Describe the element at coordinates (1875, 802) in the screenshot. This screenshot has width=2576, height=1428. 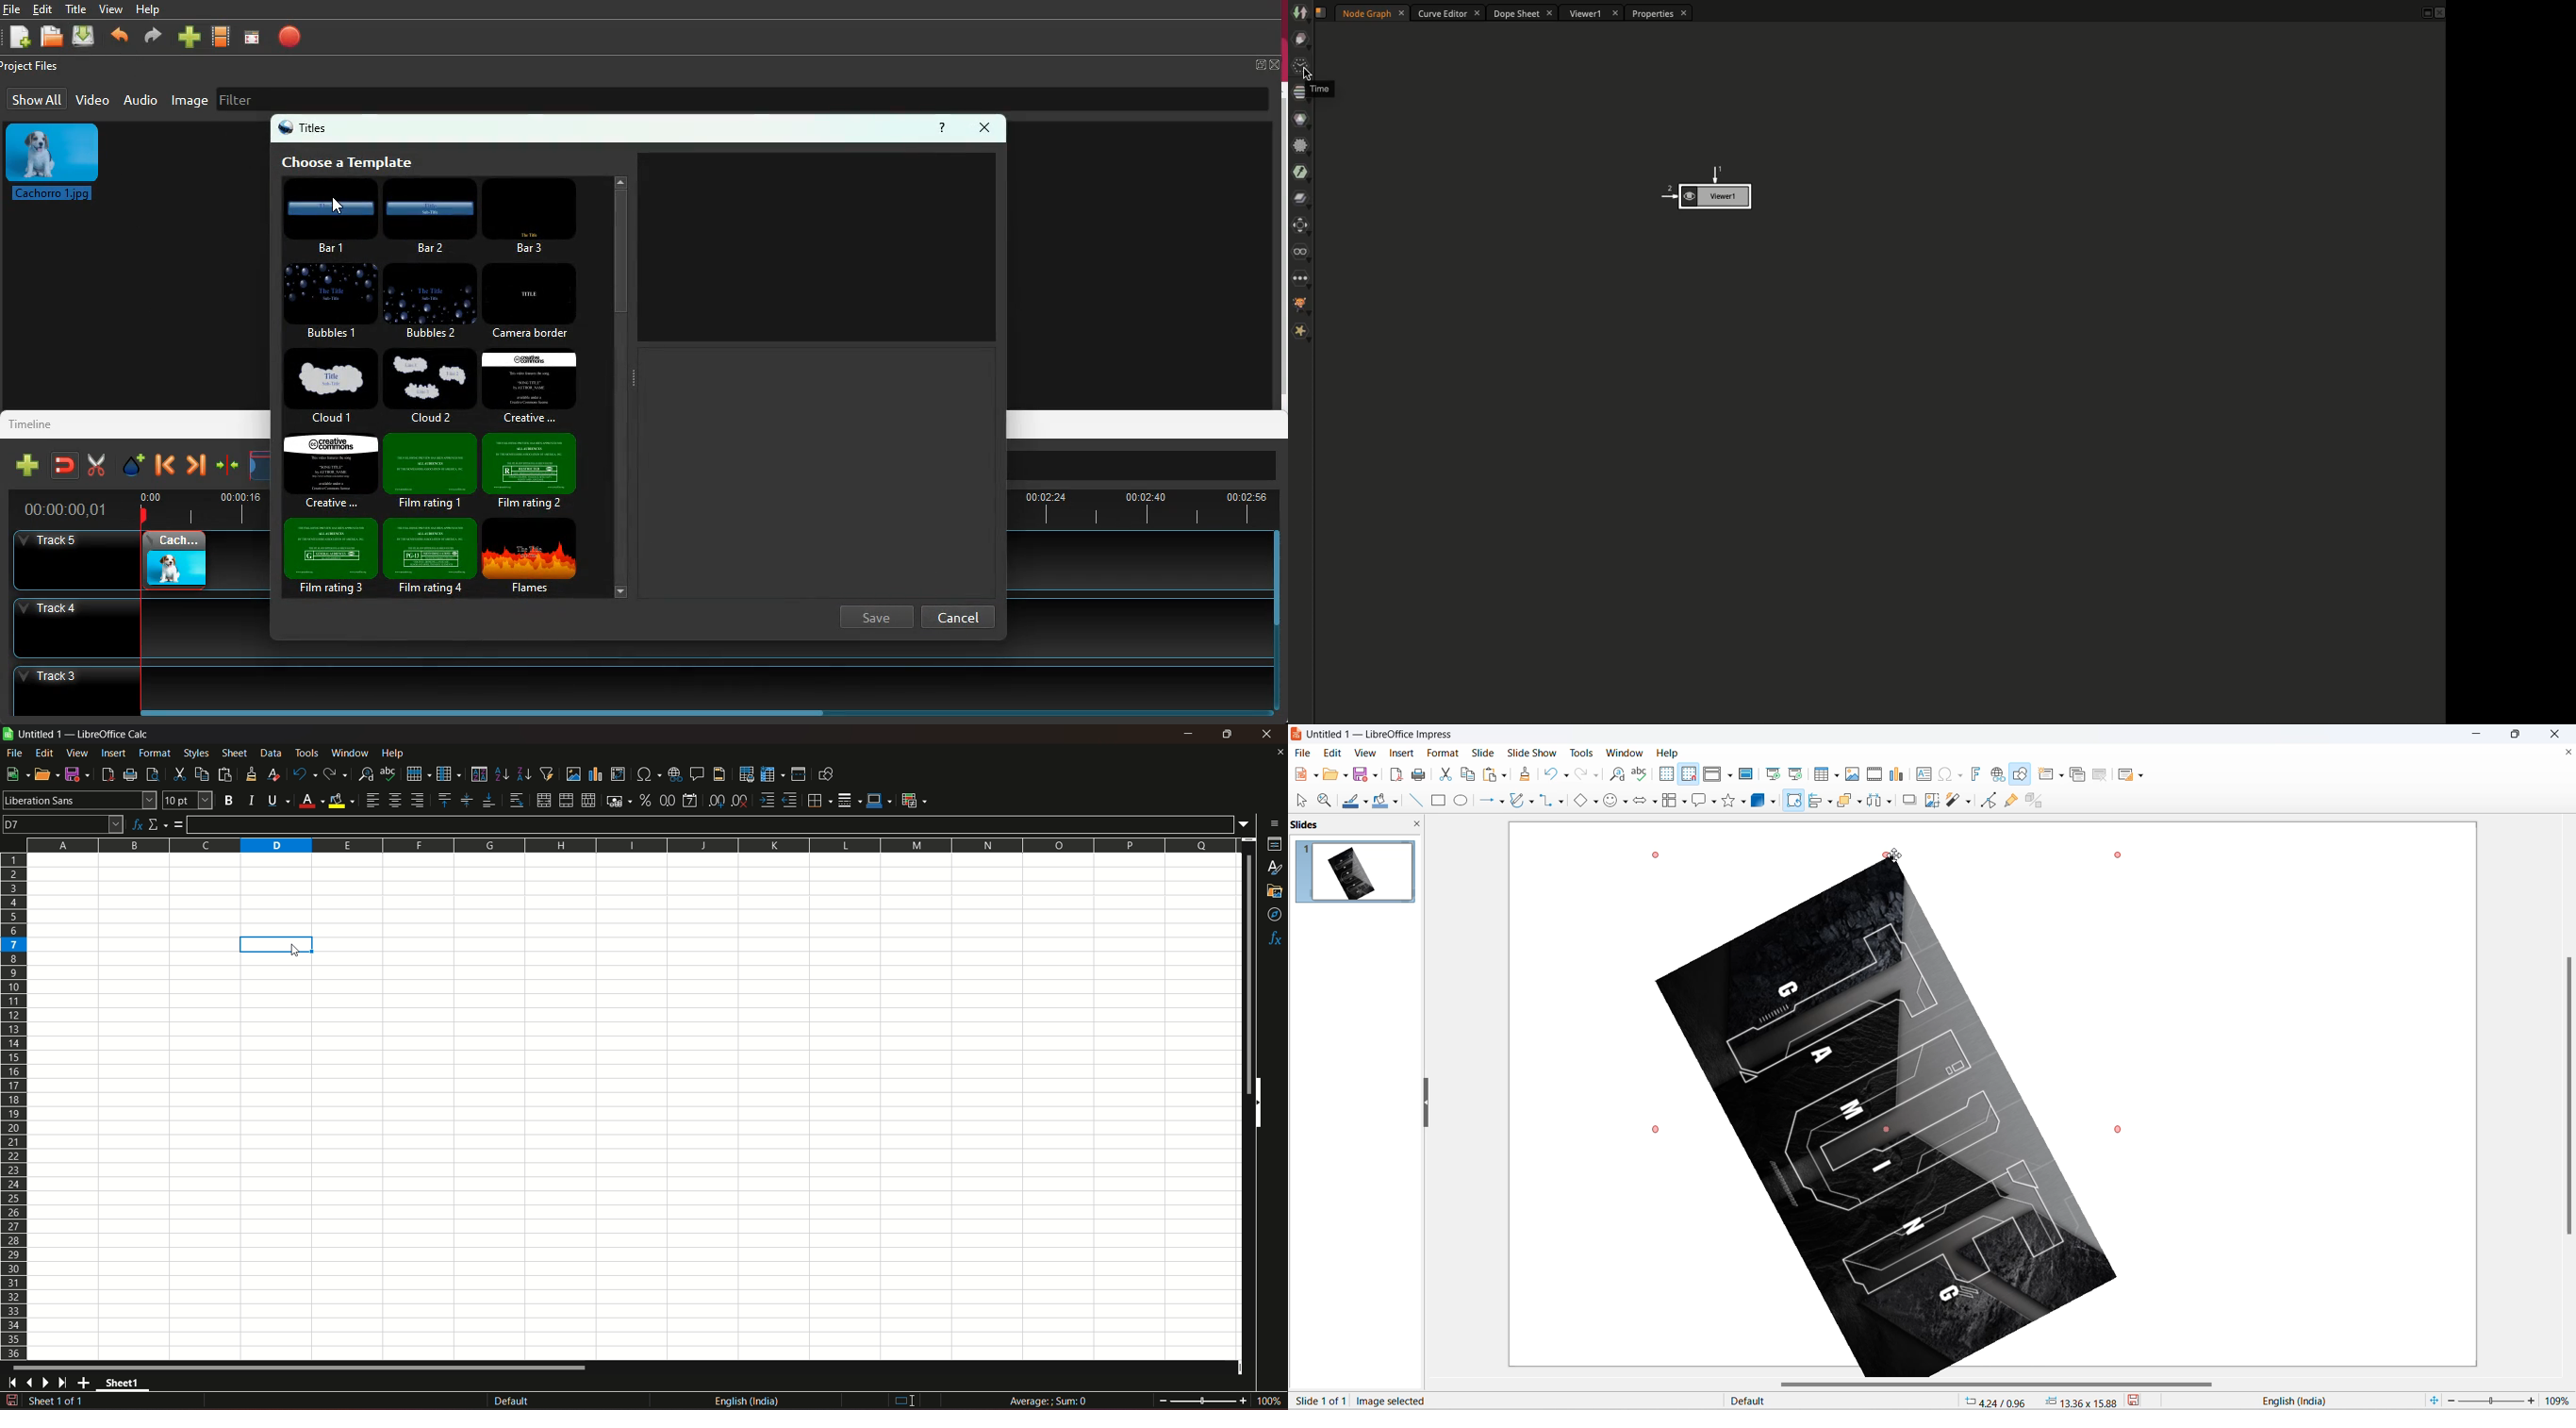
I see `distribute objects` at that location.